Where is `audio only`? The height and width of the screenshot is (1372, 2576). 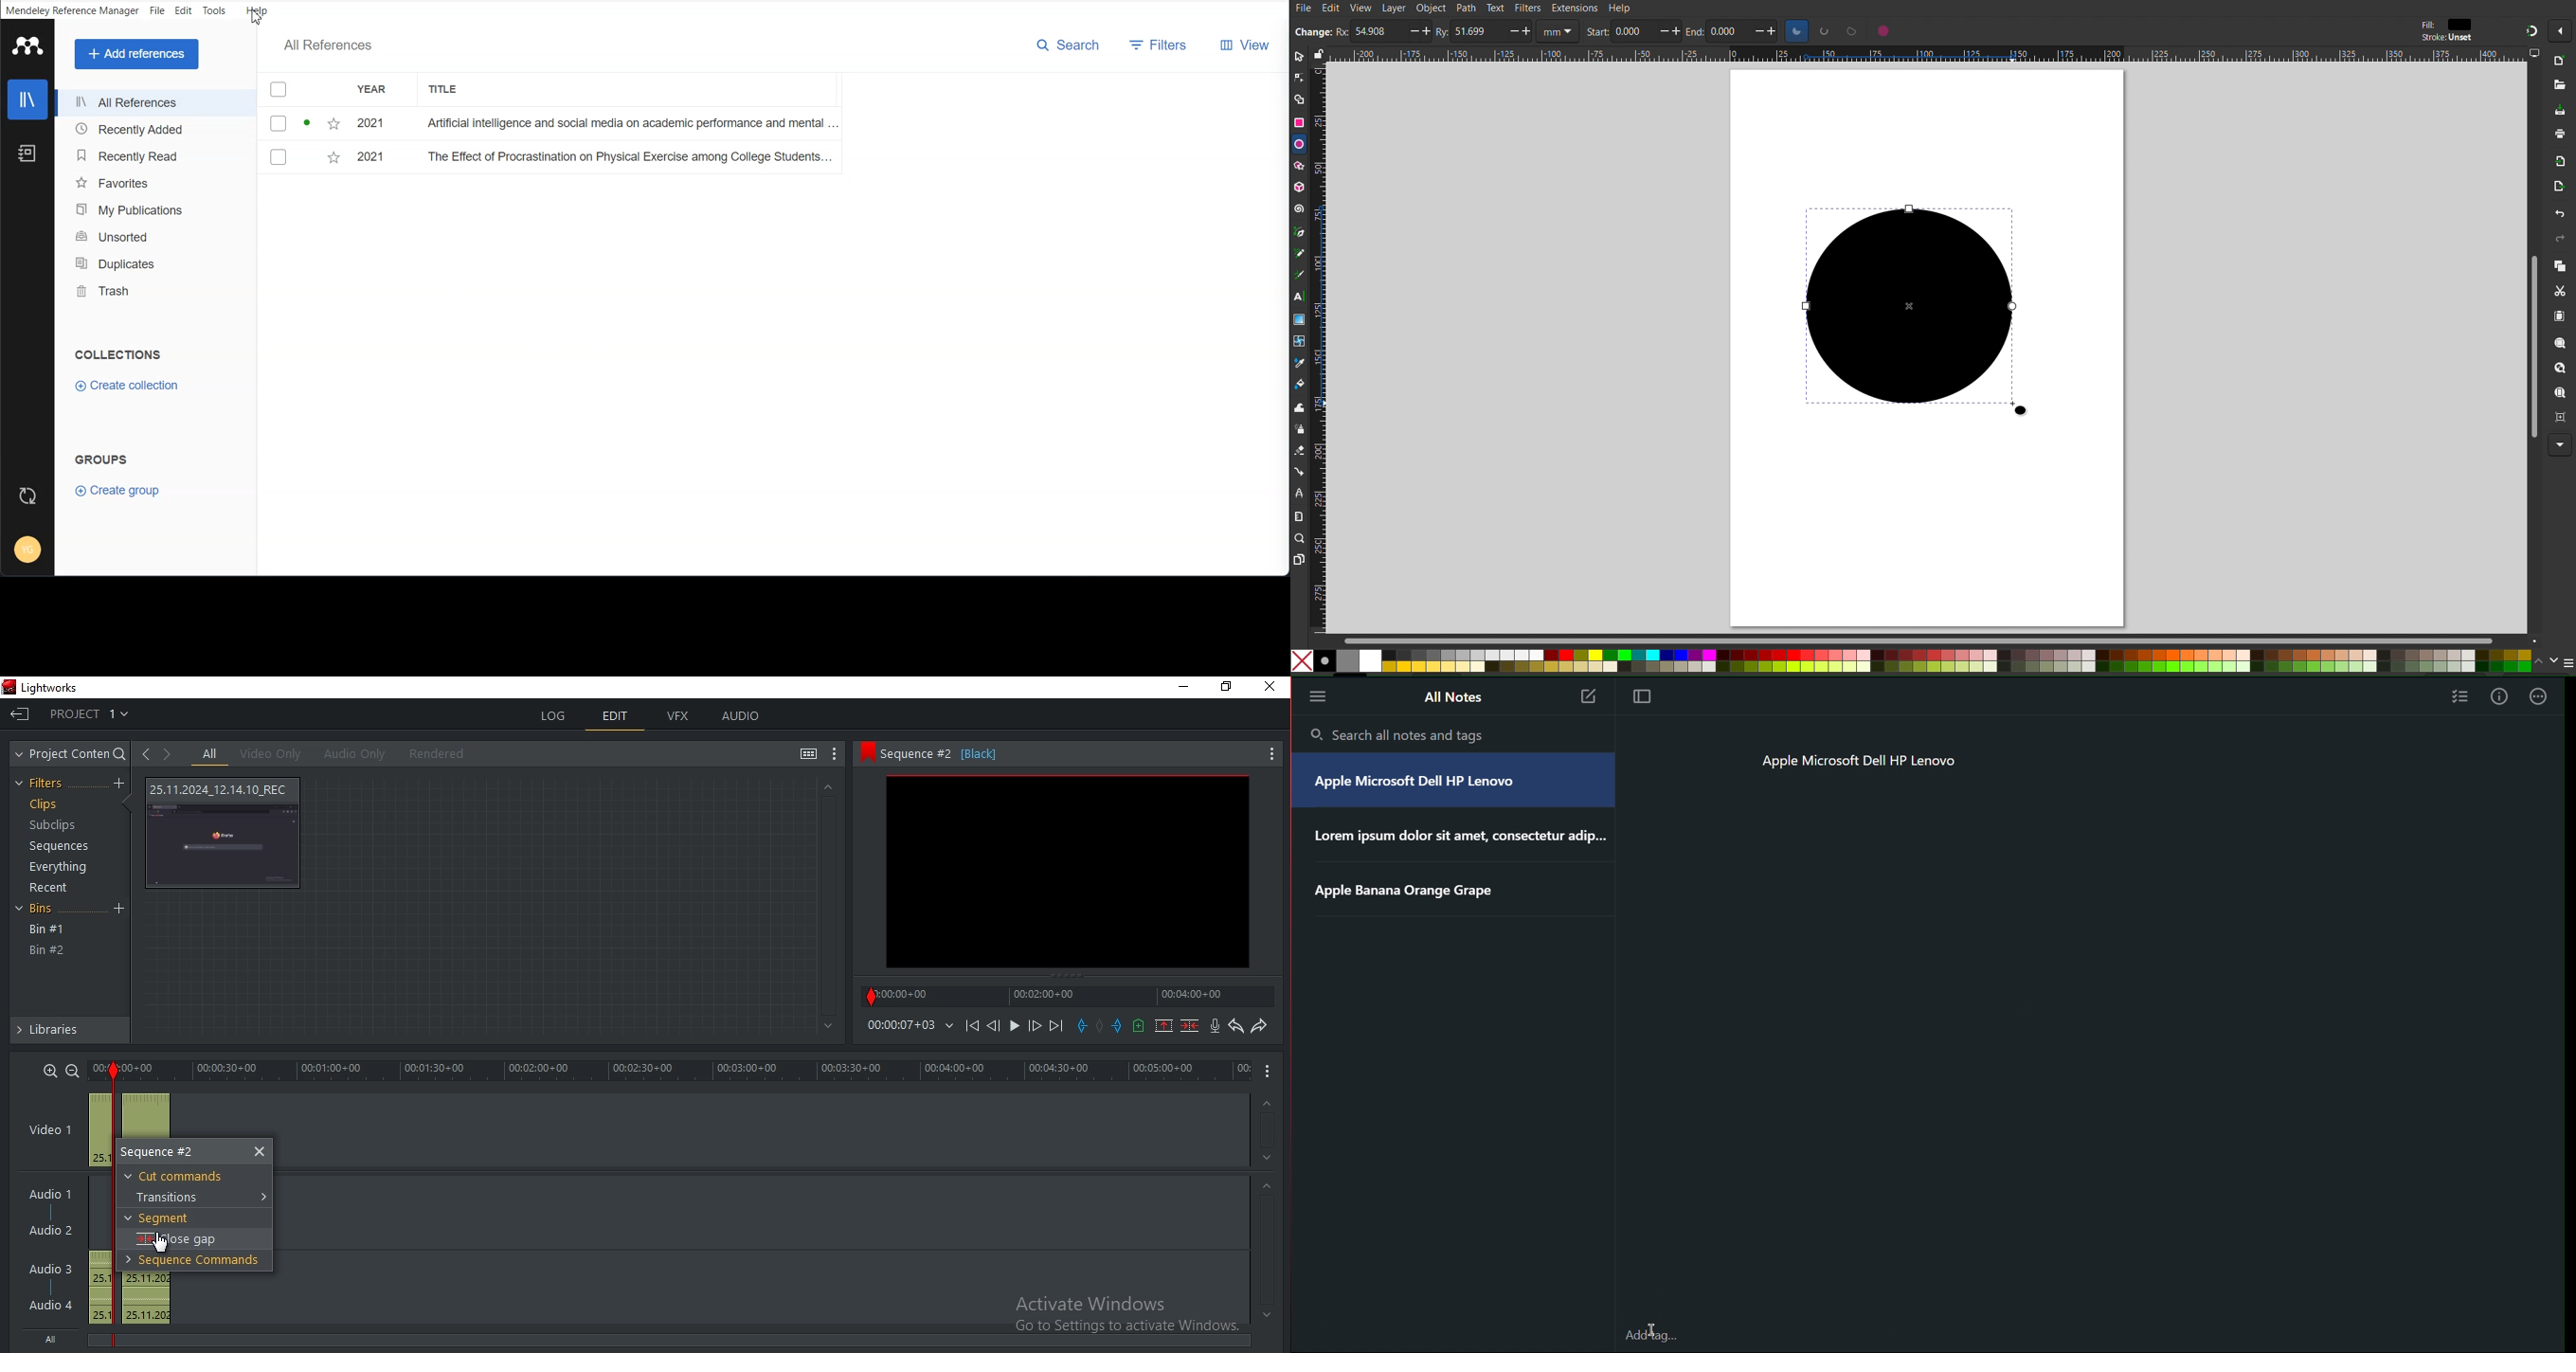
audio only is located at coordinates (351, 754).